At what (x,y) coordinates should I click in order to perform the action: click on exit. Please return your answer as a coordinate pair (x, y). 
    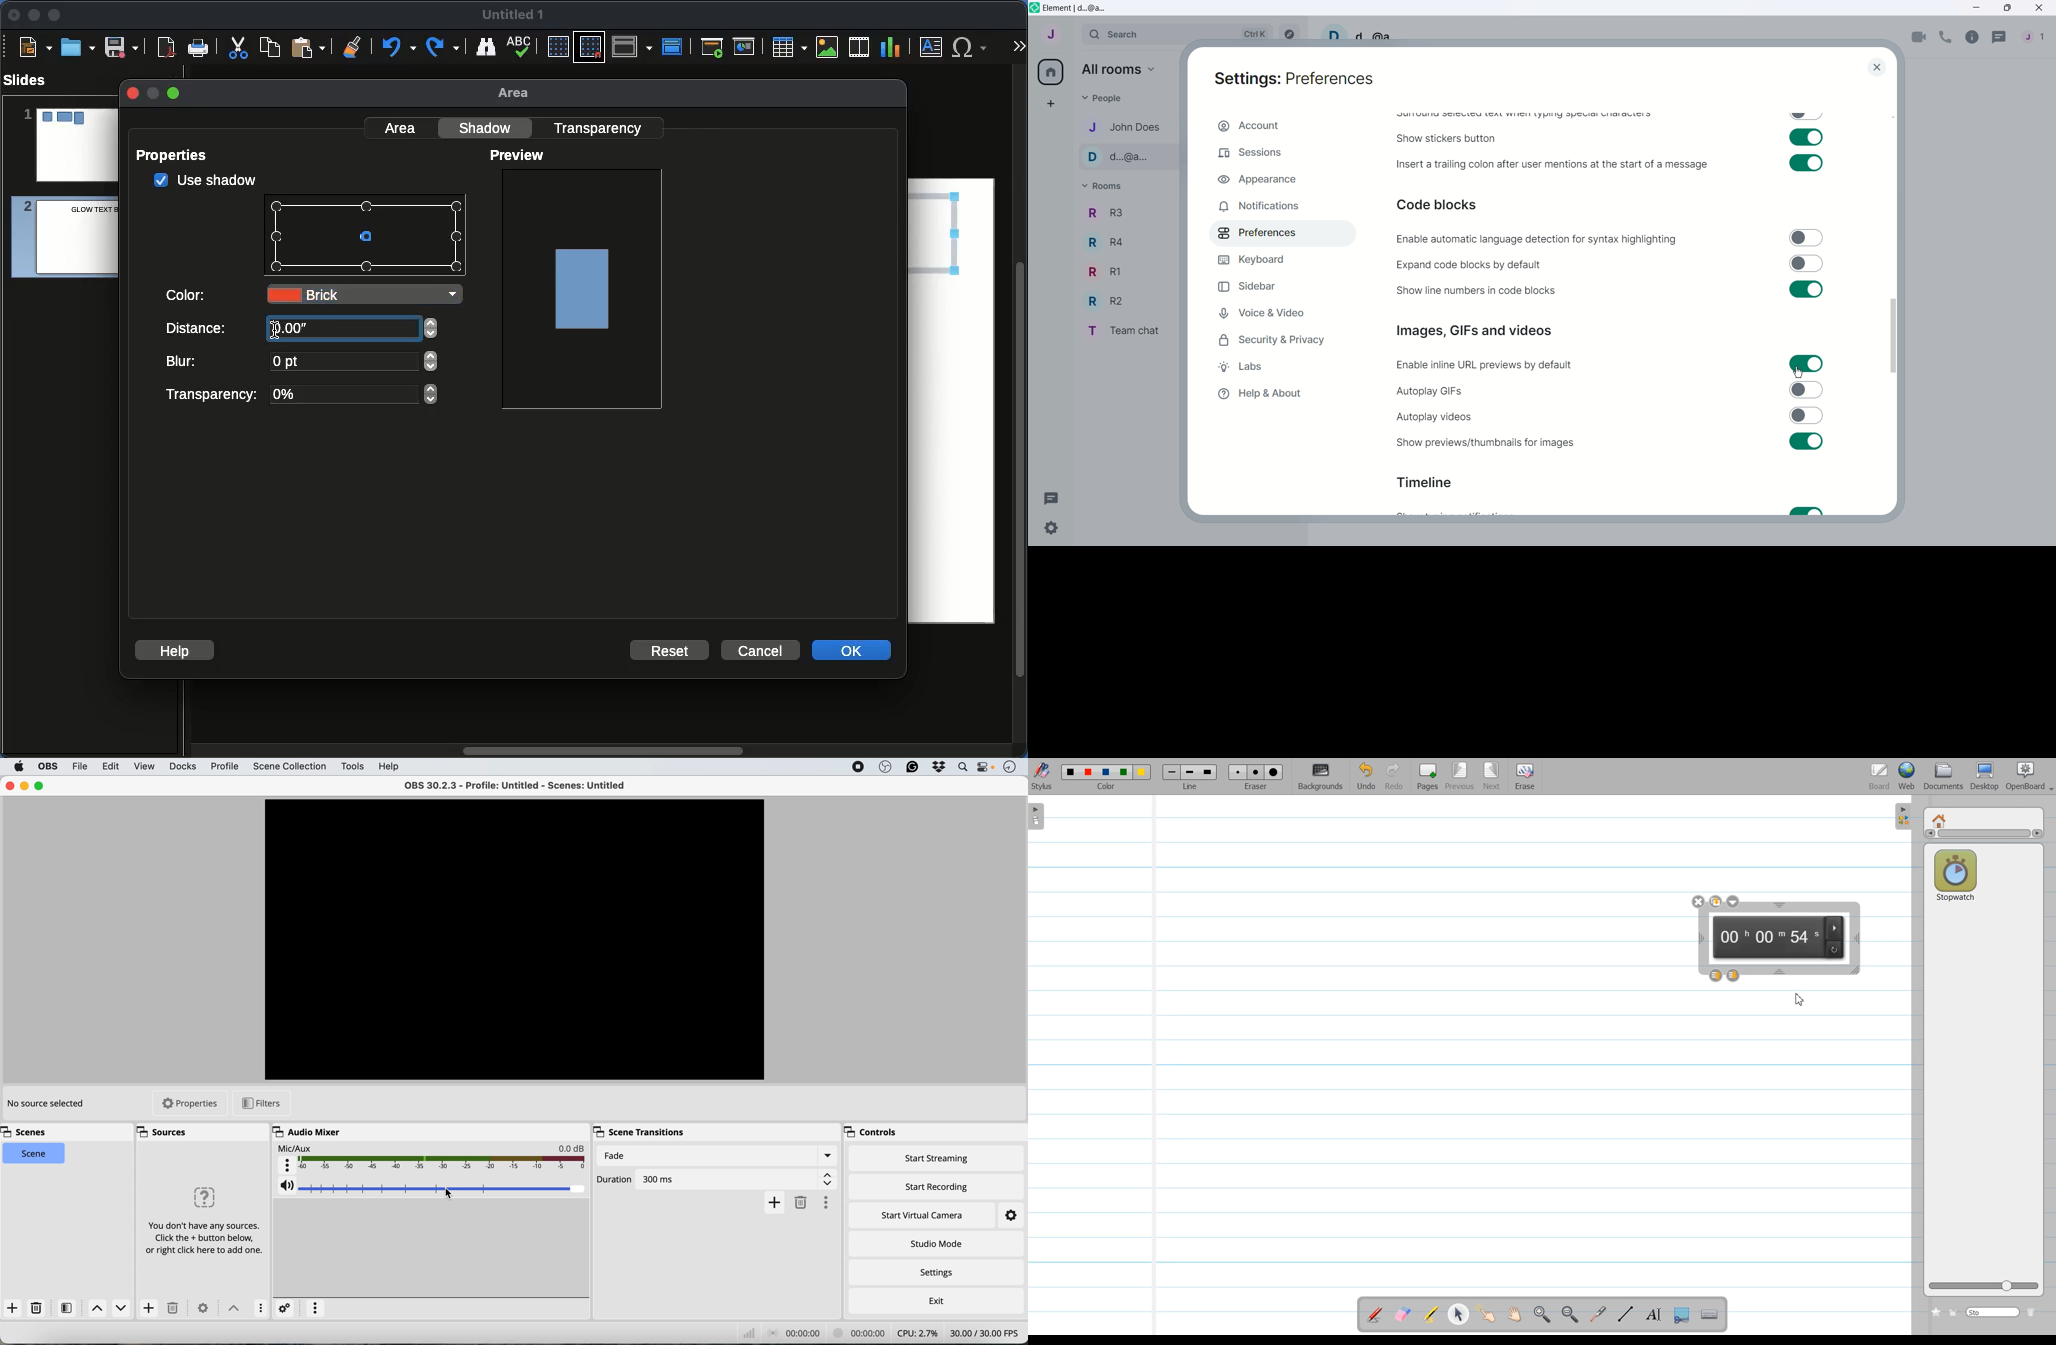
    Looking at the image, I should click on (938, 1301).